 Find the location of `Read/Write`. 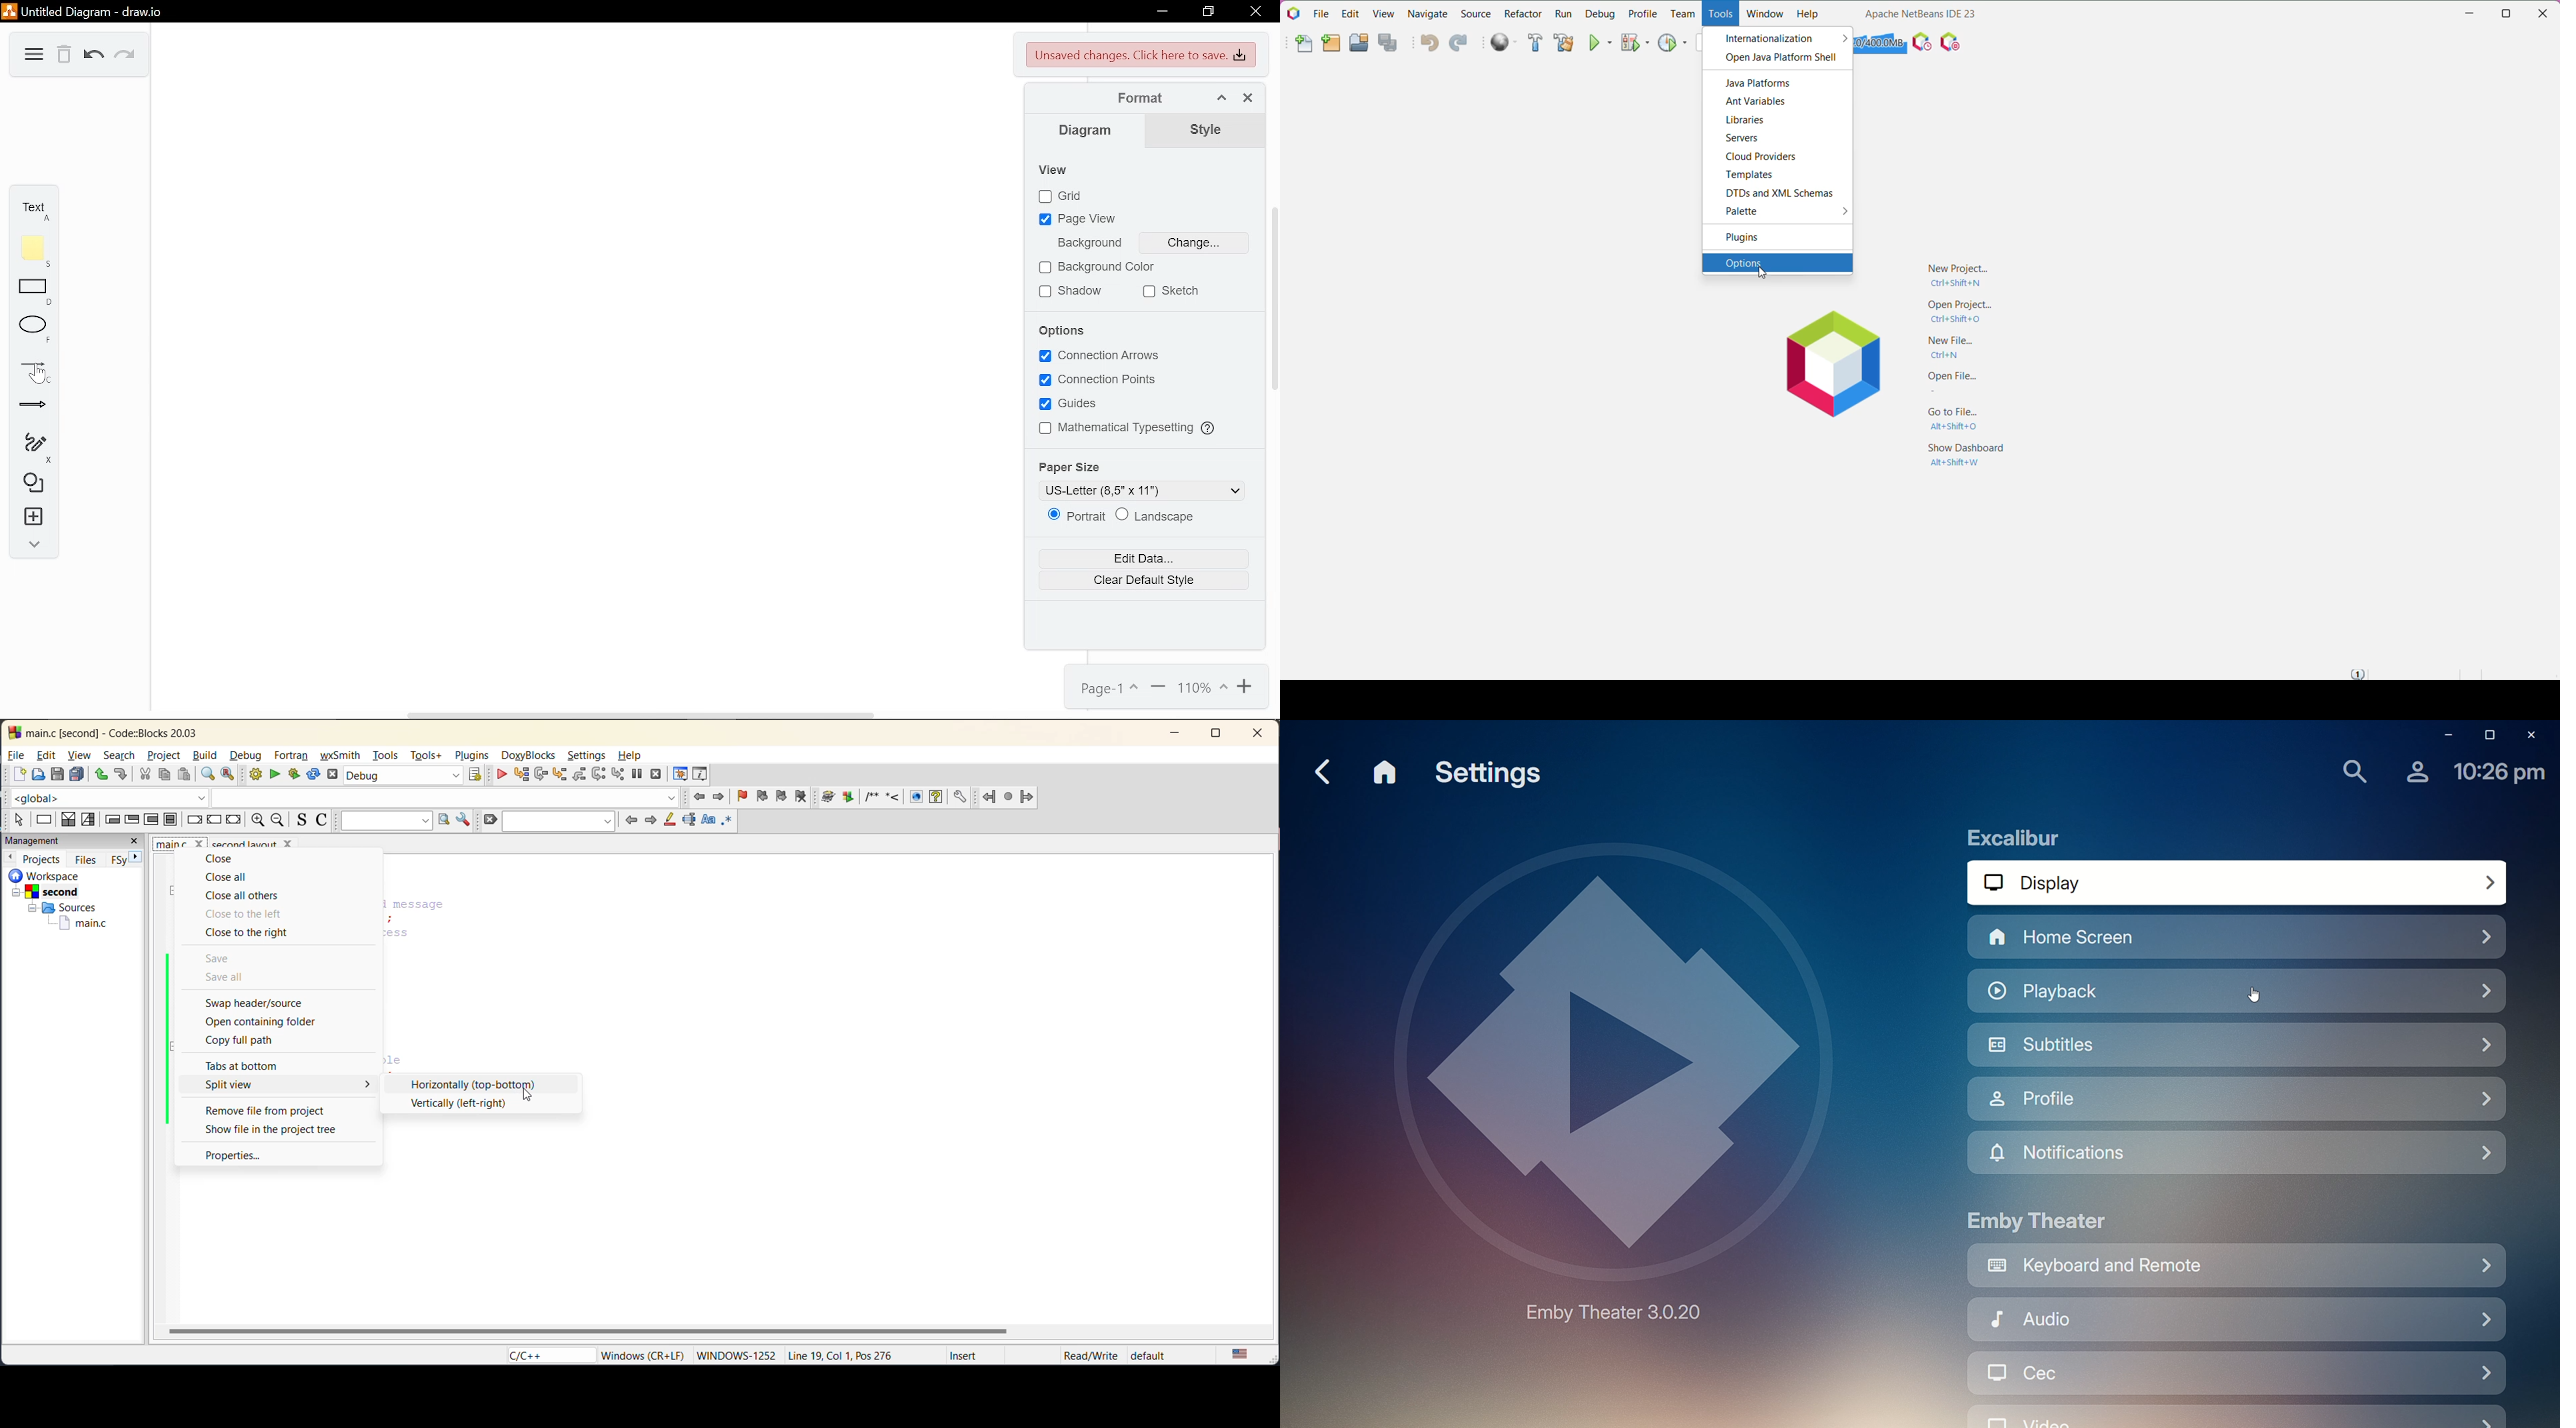

Read/Write is located at coordinates (1089, 1354).